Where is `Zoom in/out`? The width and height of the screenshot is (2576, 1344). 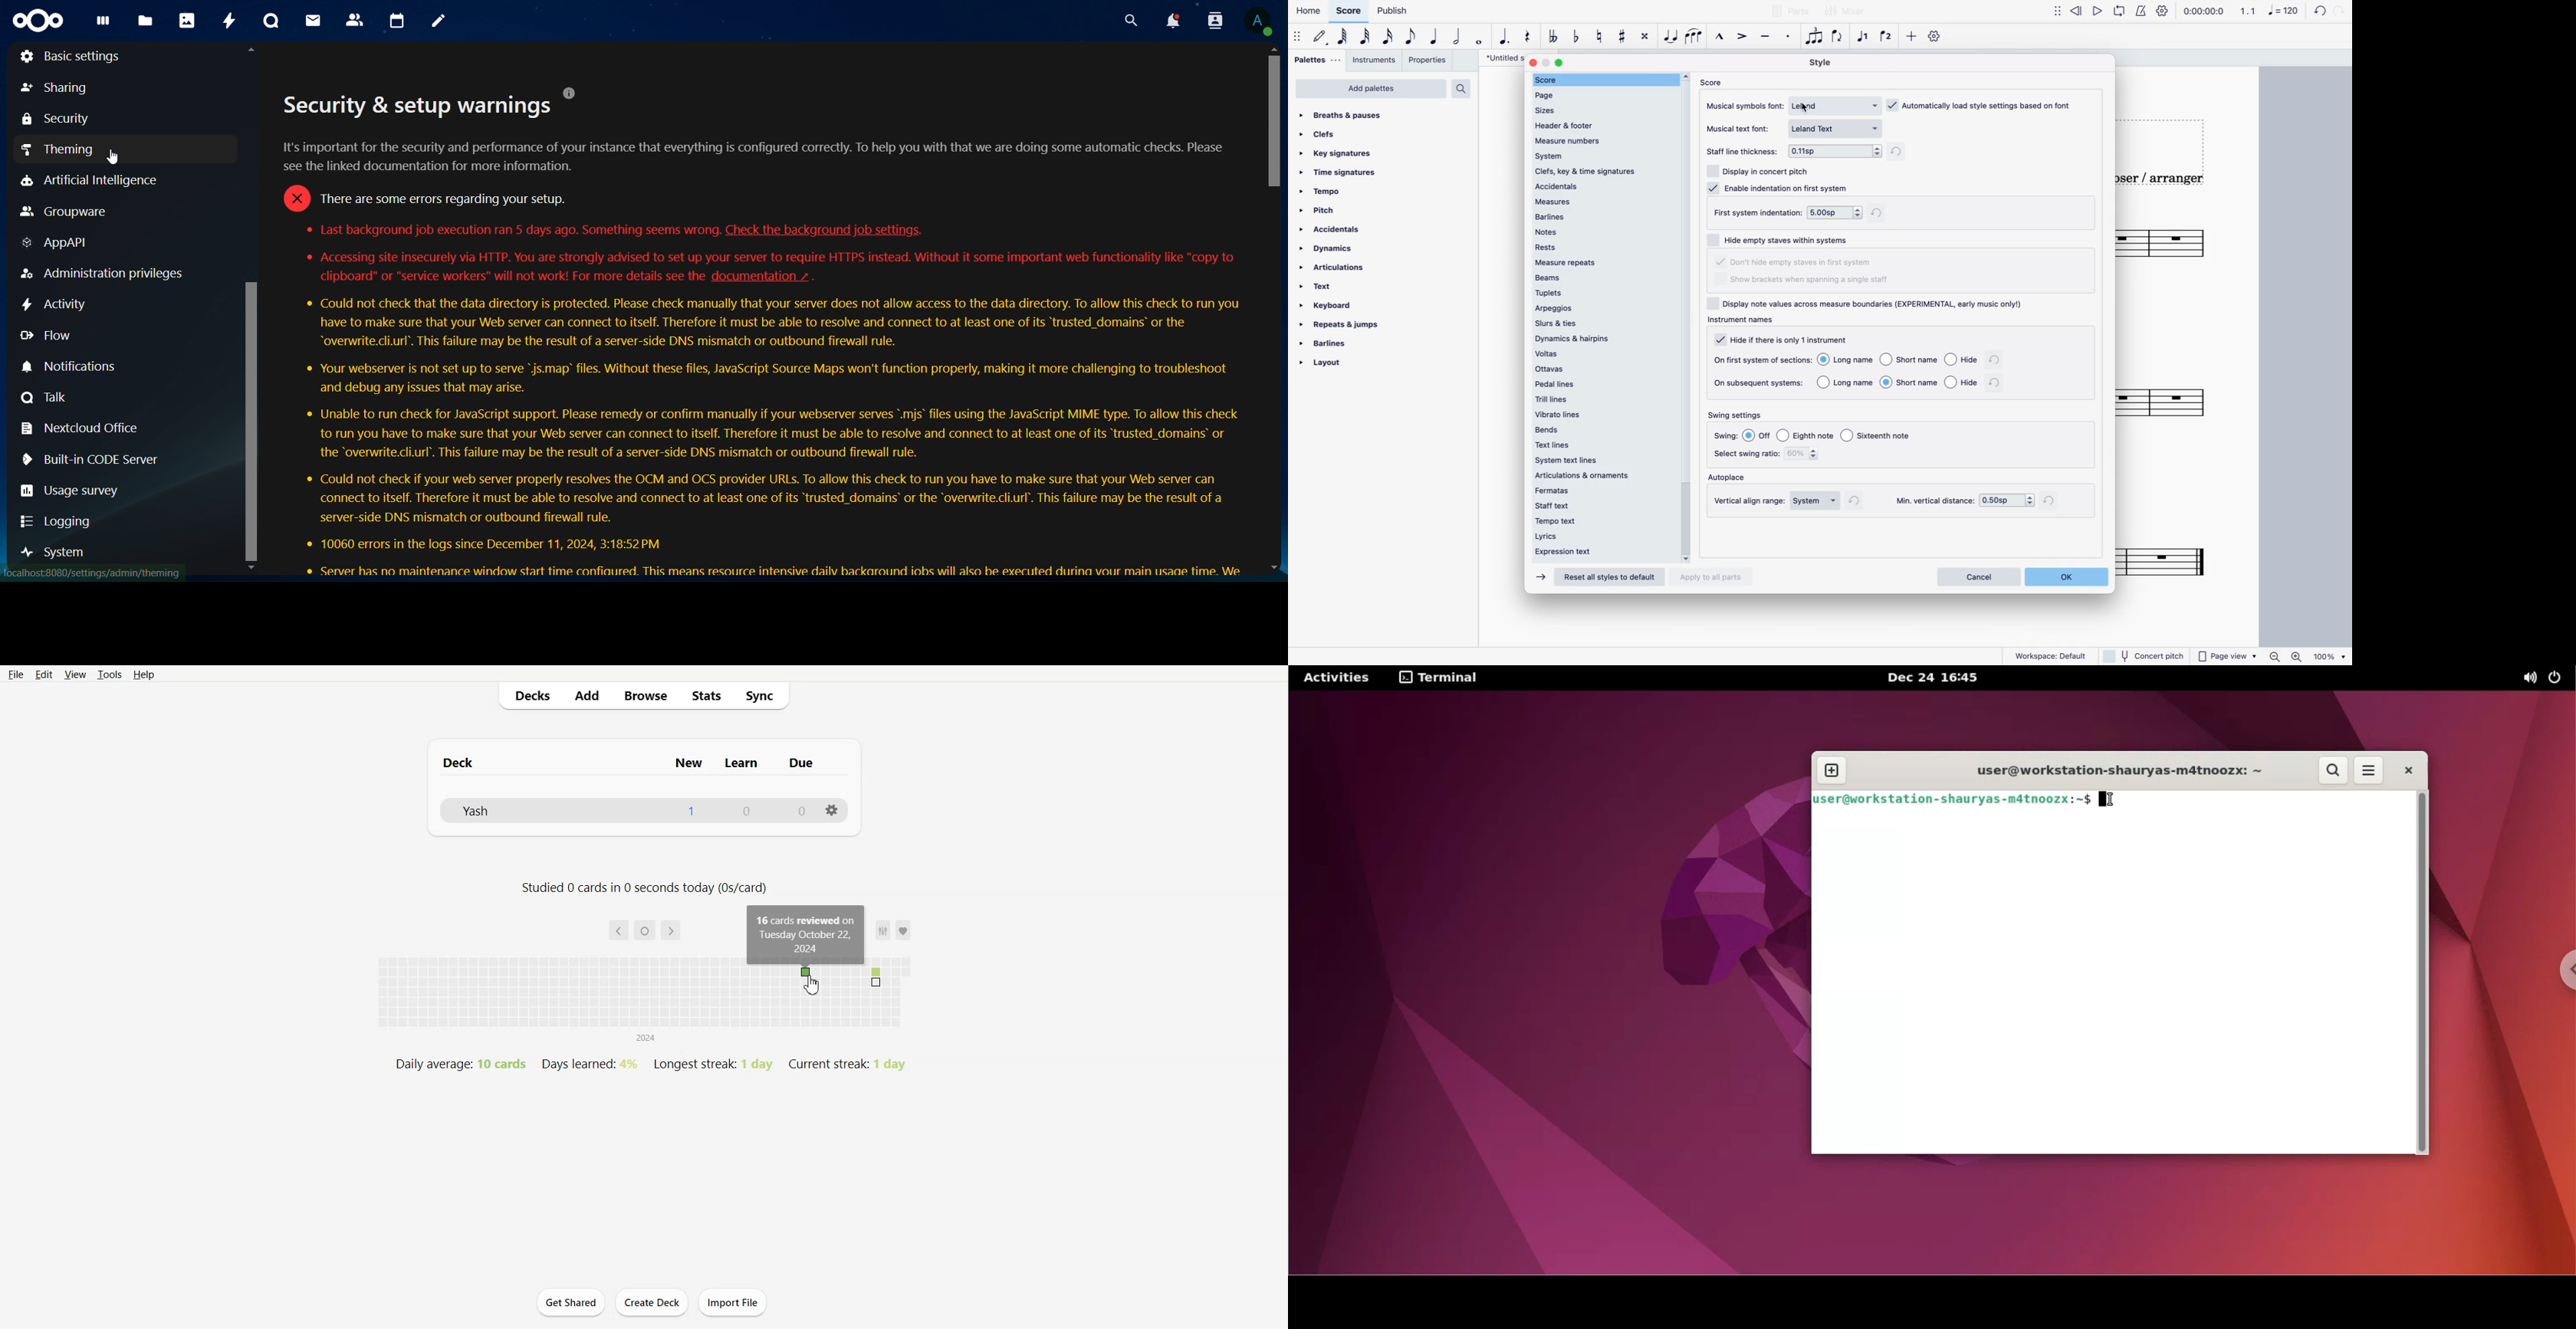
Zoom in/out is located at coordinates (2284, 656).